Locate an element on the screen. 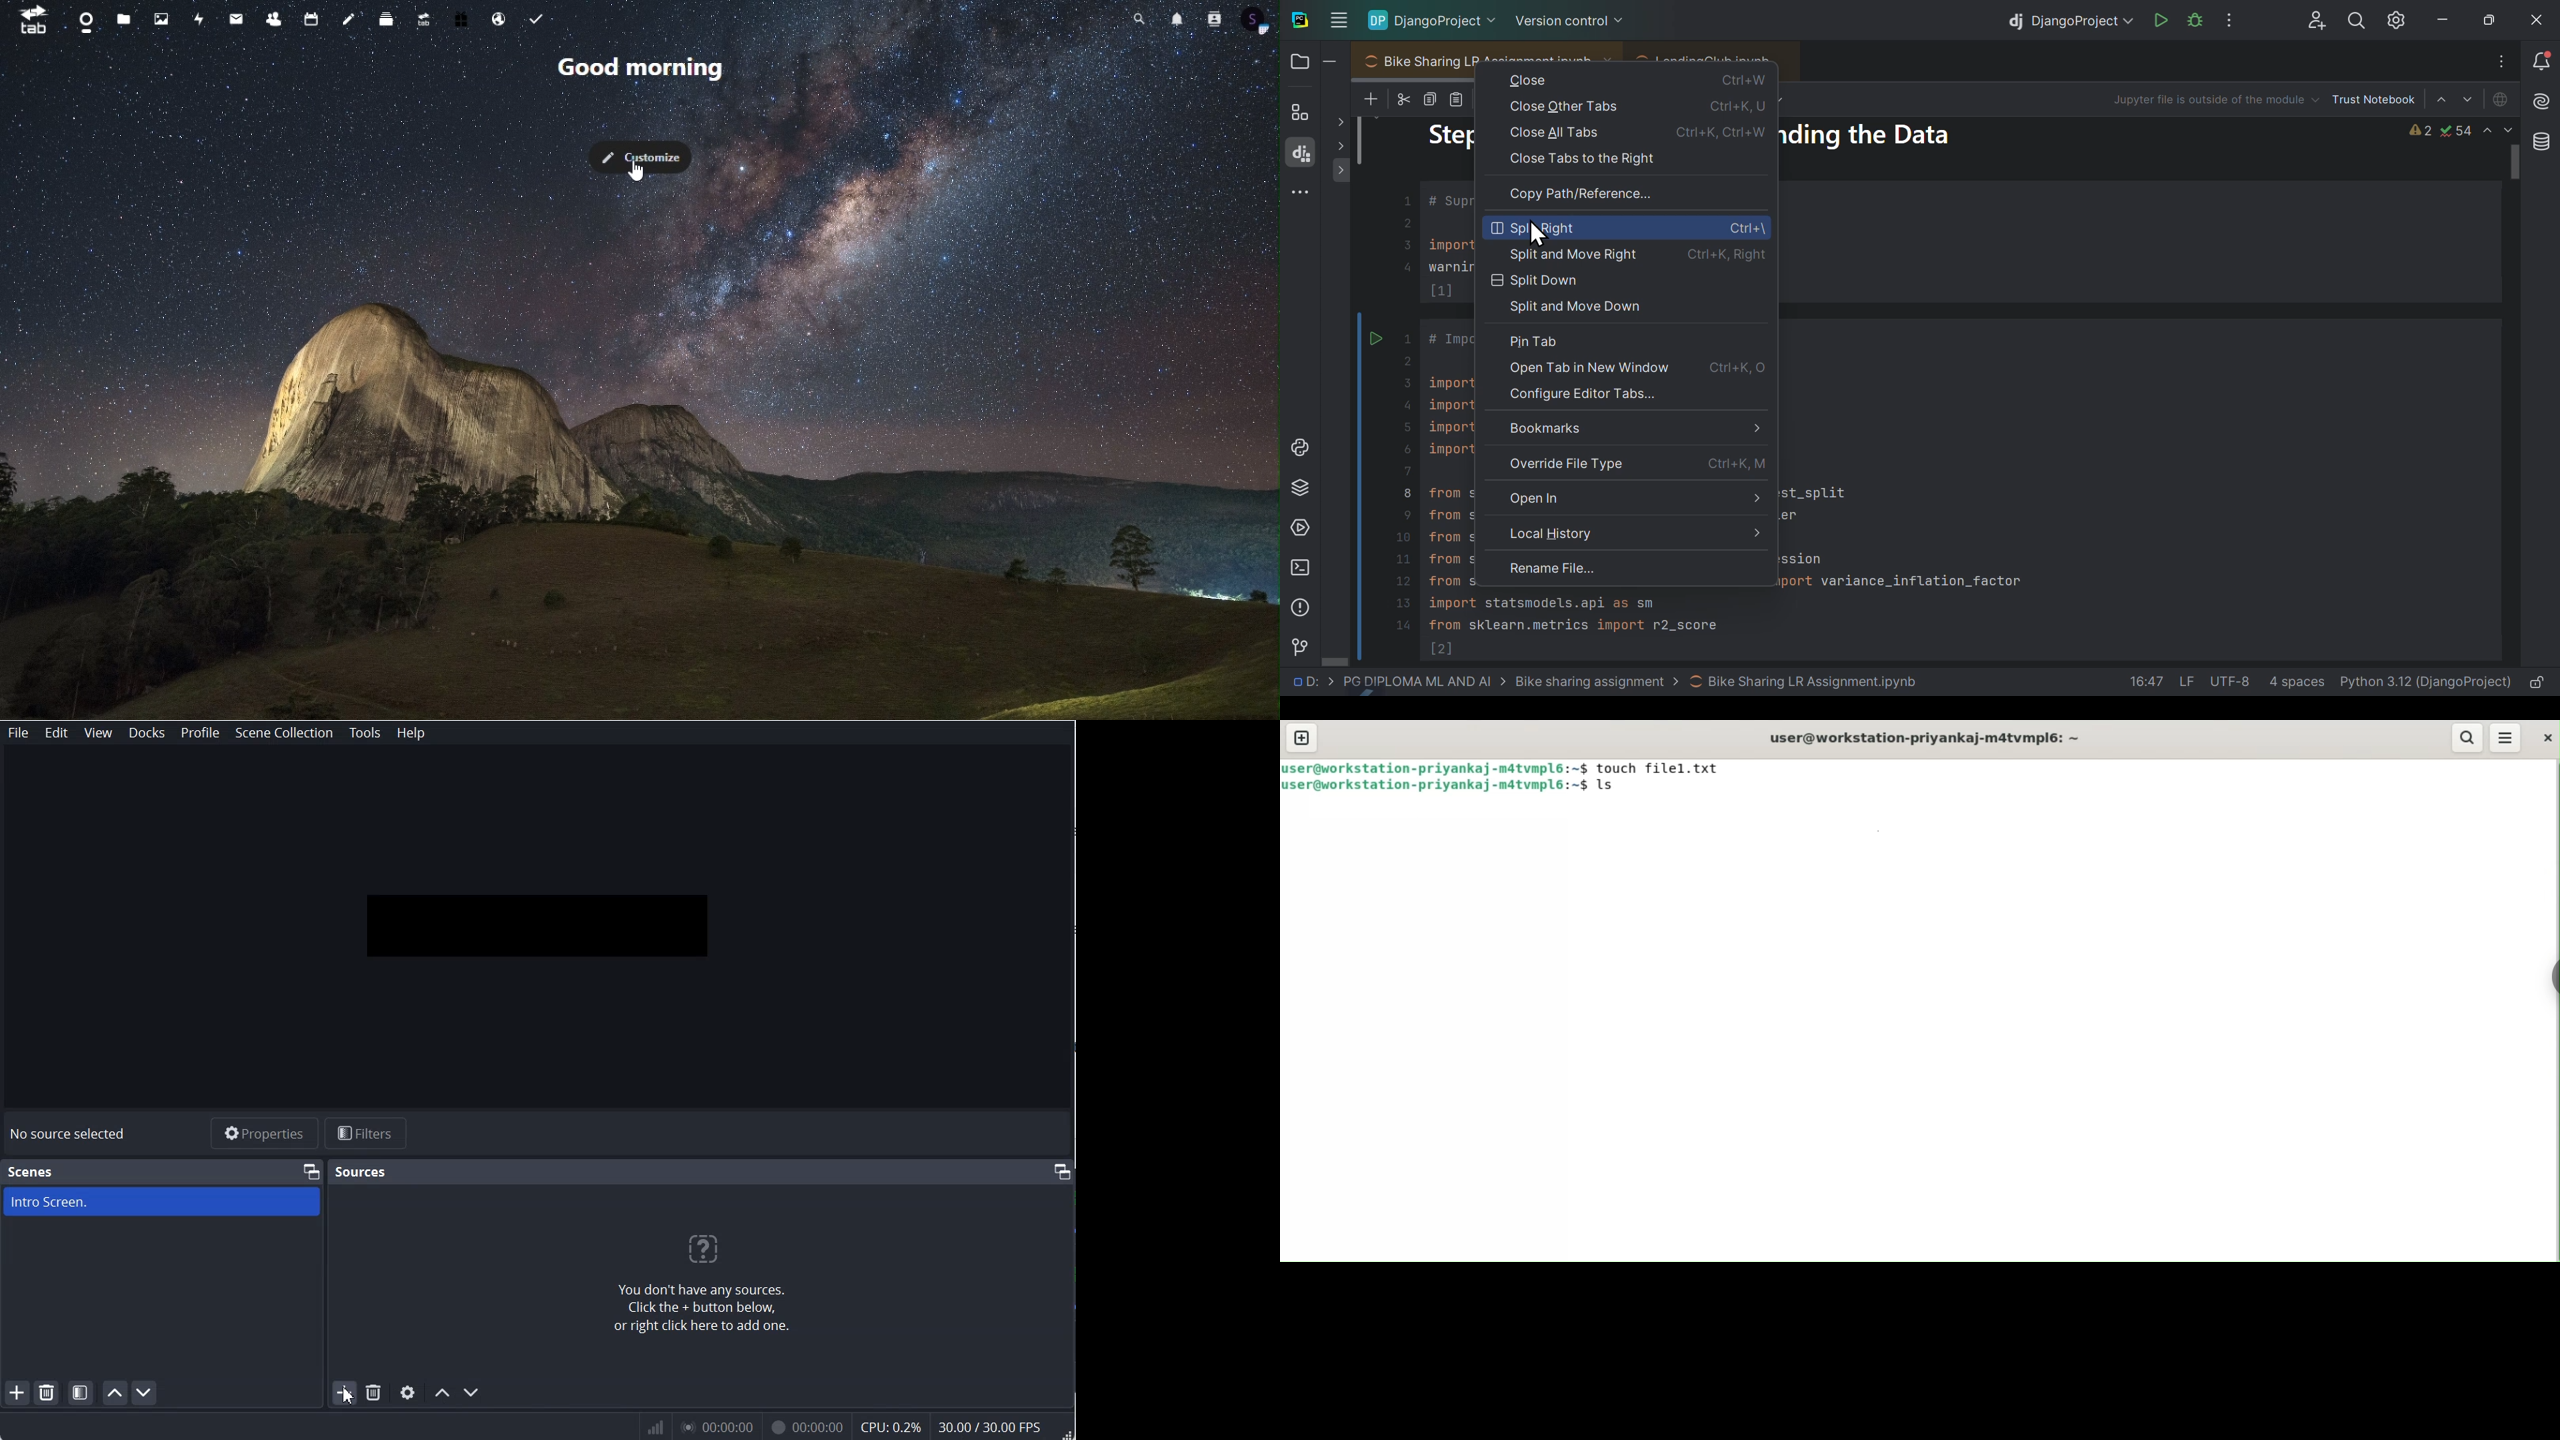 Image resolution: width=2576 pixels, height=1456 pixels. Profile is located at coordinates (199, 733).